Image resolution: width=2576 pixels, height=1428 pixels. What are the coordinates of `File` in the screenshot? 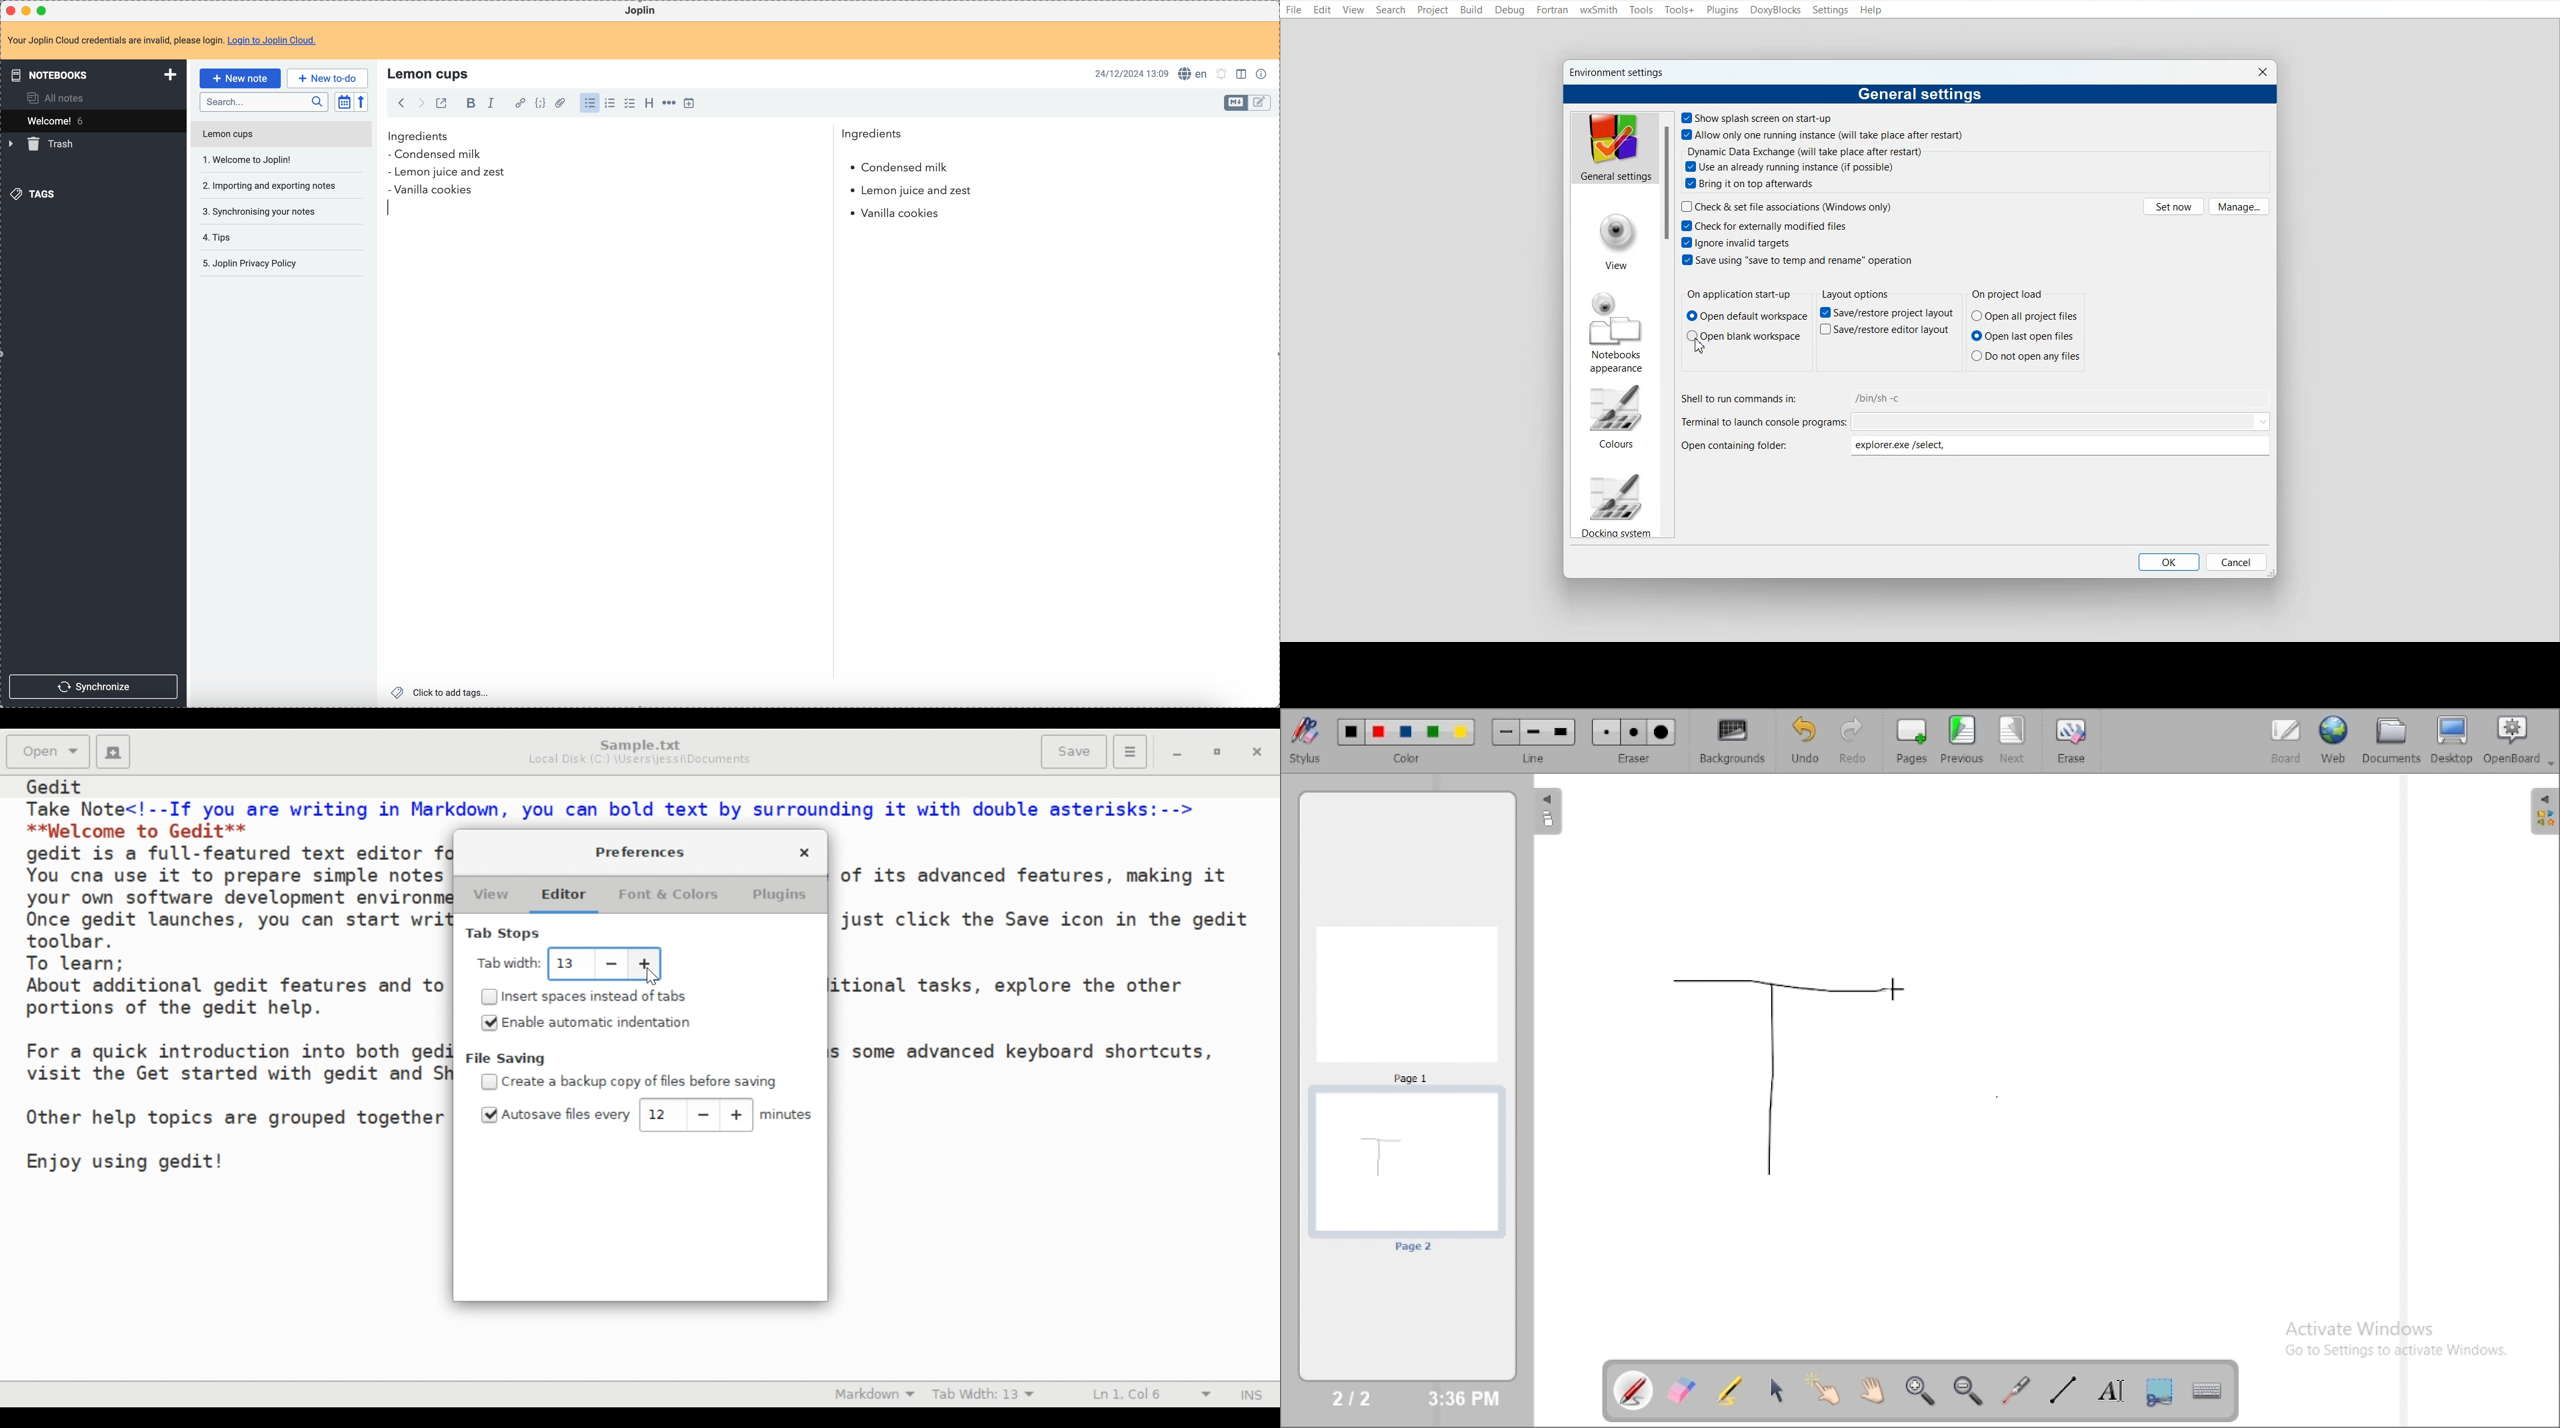 It's located at (1294, 11).